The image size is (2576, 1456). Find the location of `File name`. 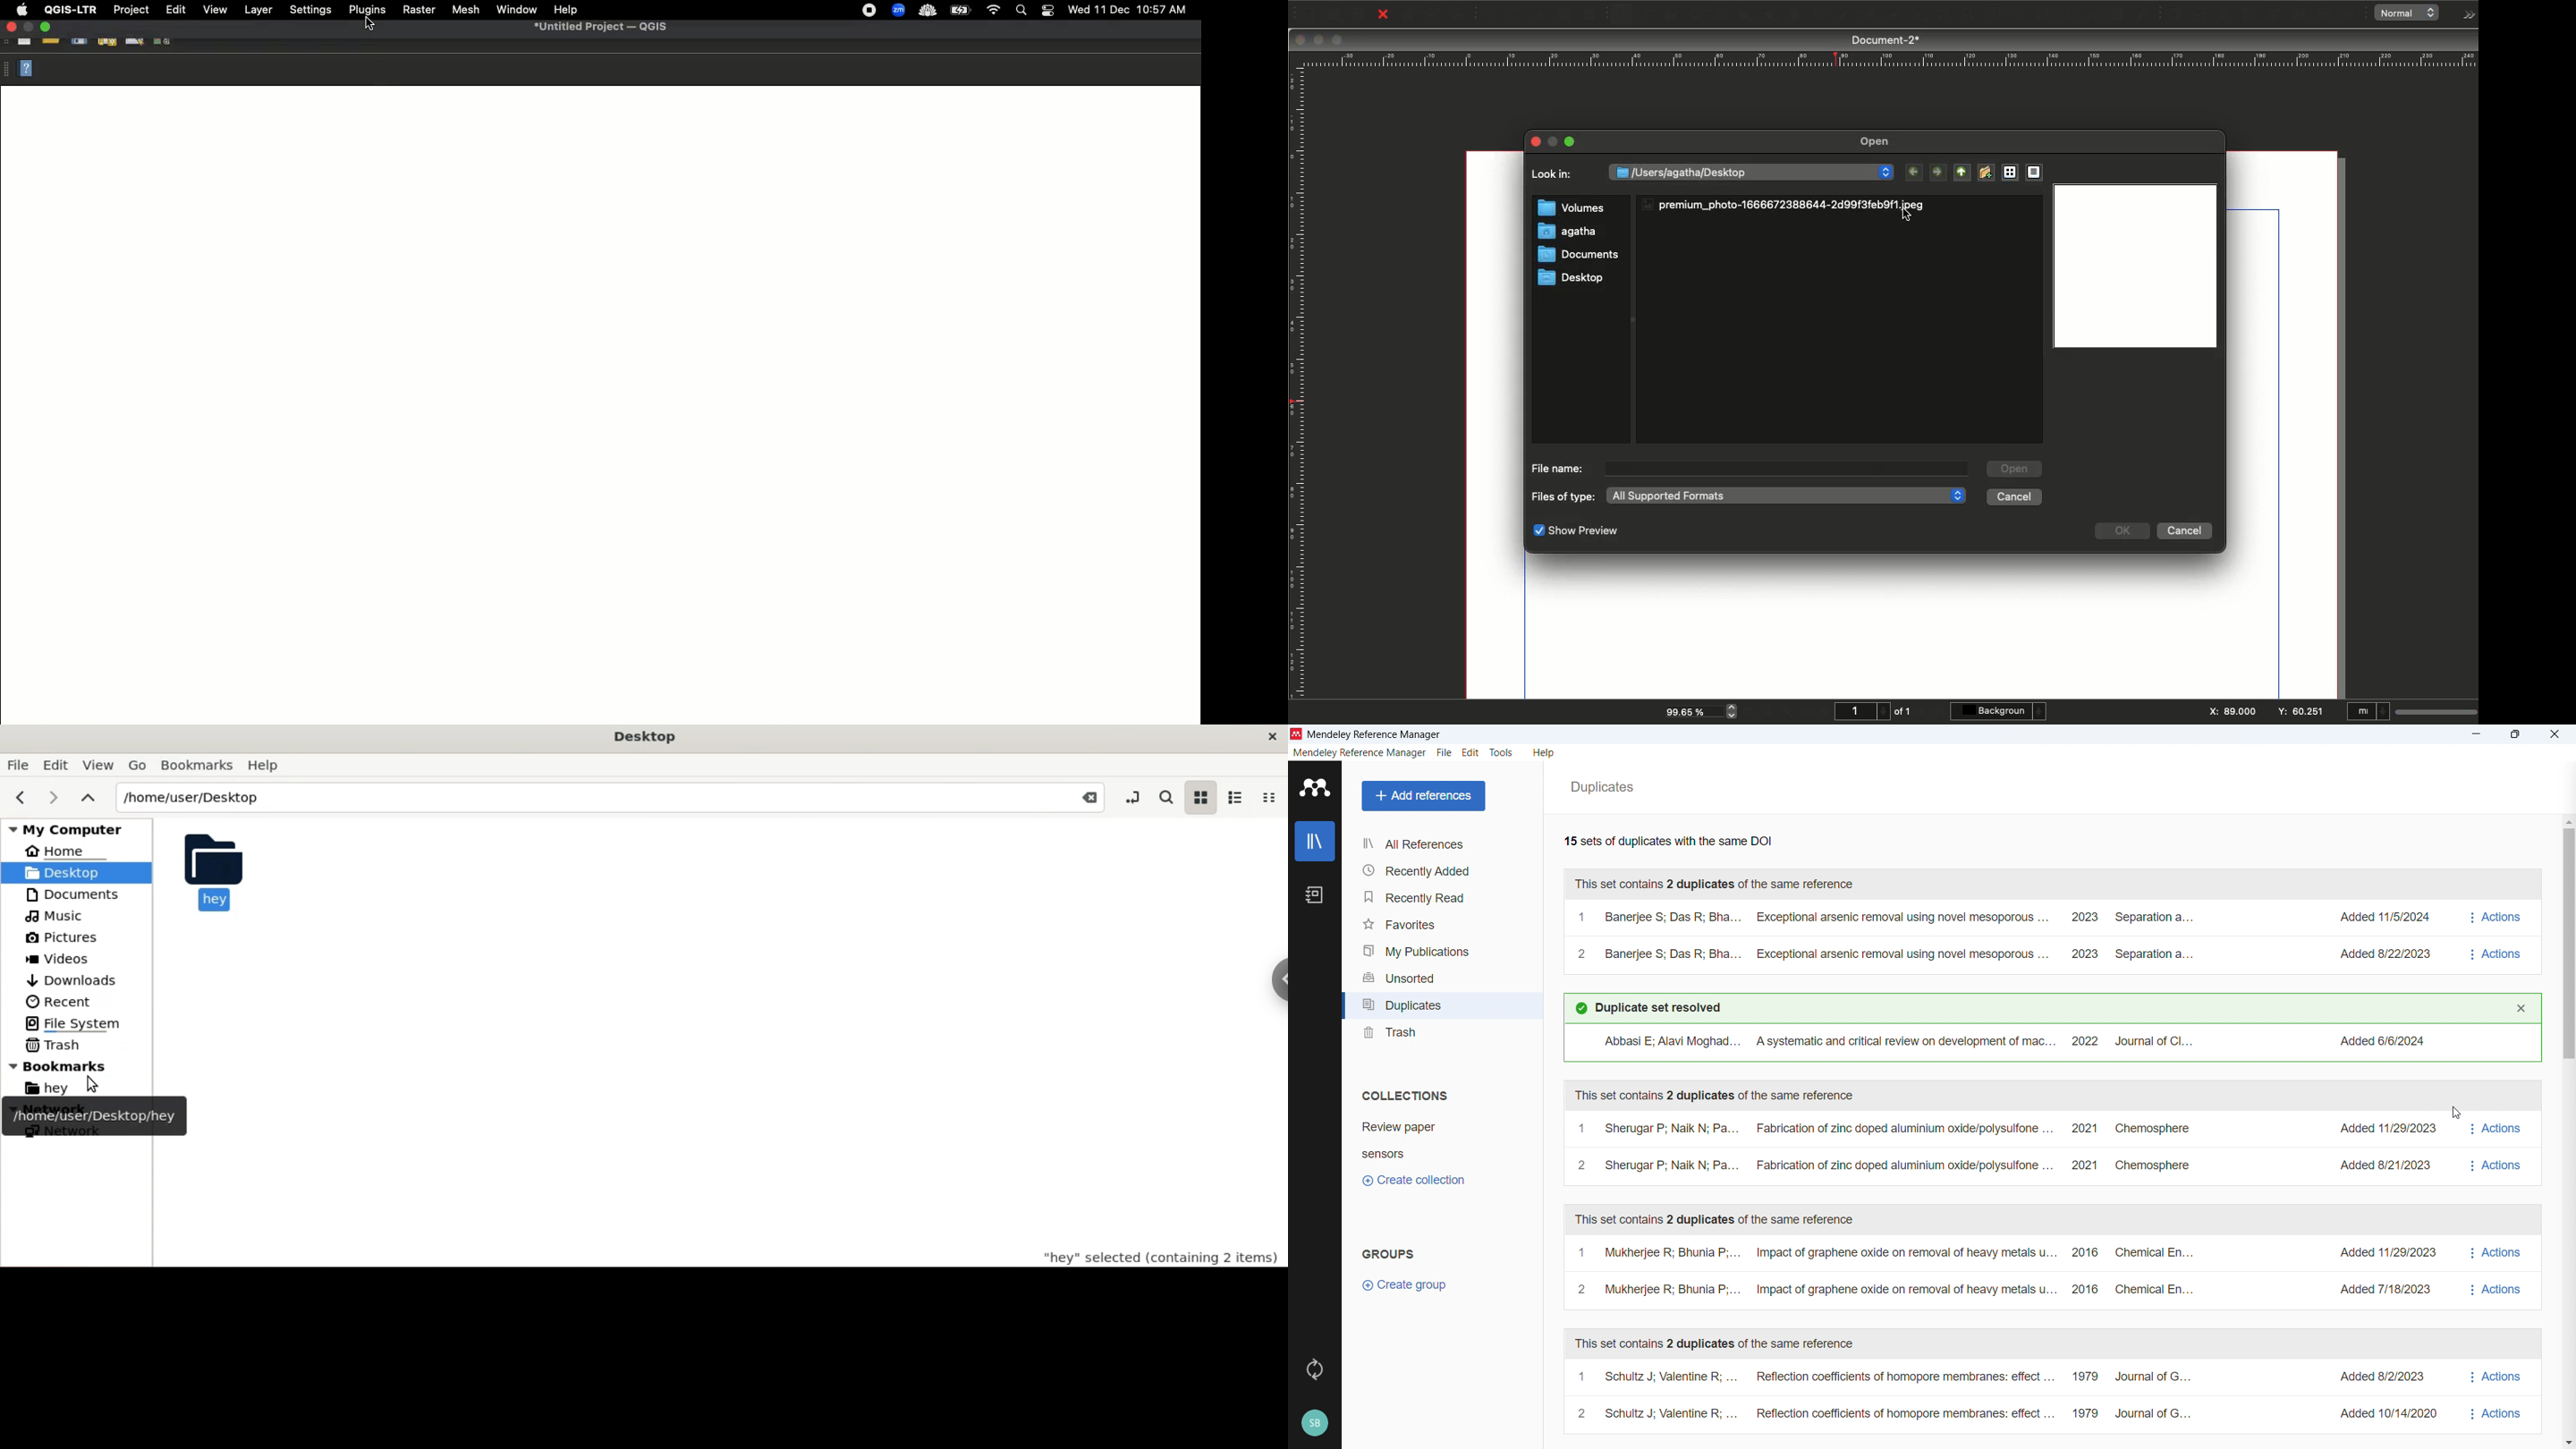

File name is located at coordinates (1557, 468).